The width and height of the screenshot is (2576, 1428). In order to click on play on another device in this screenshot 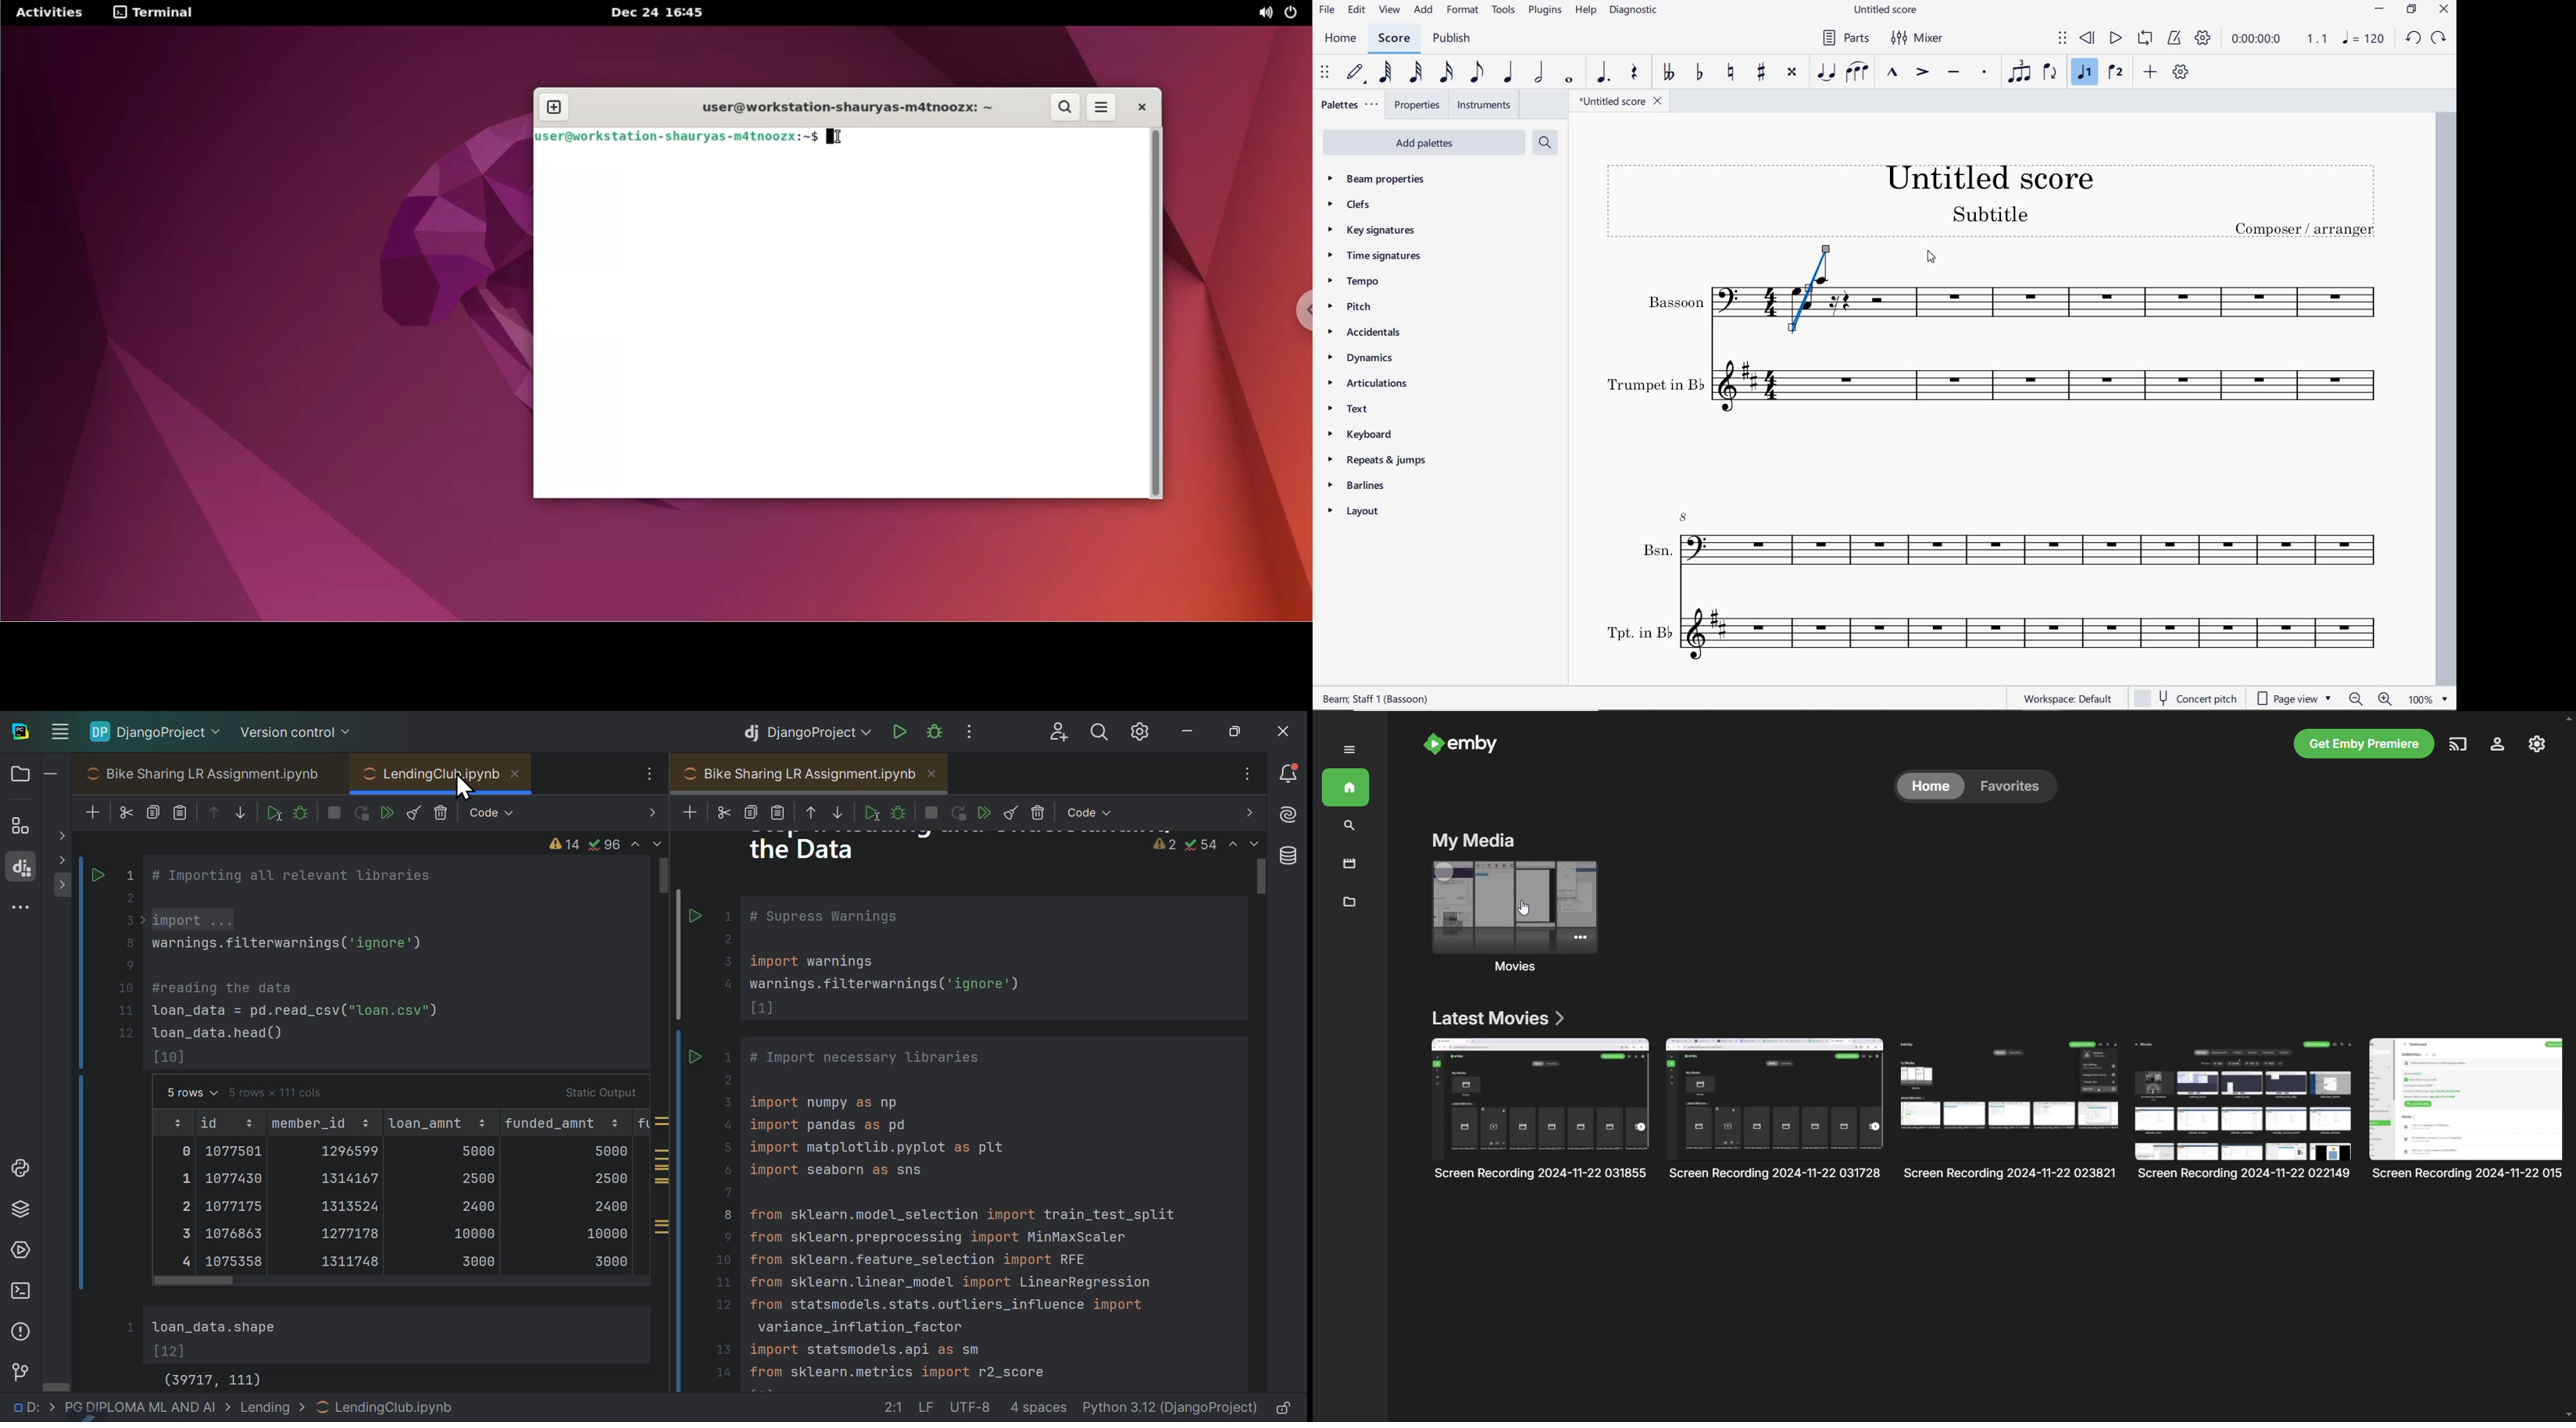, I will do `click(2457, 745)`.